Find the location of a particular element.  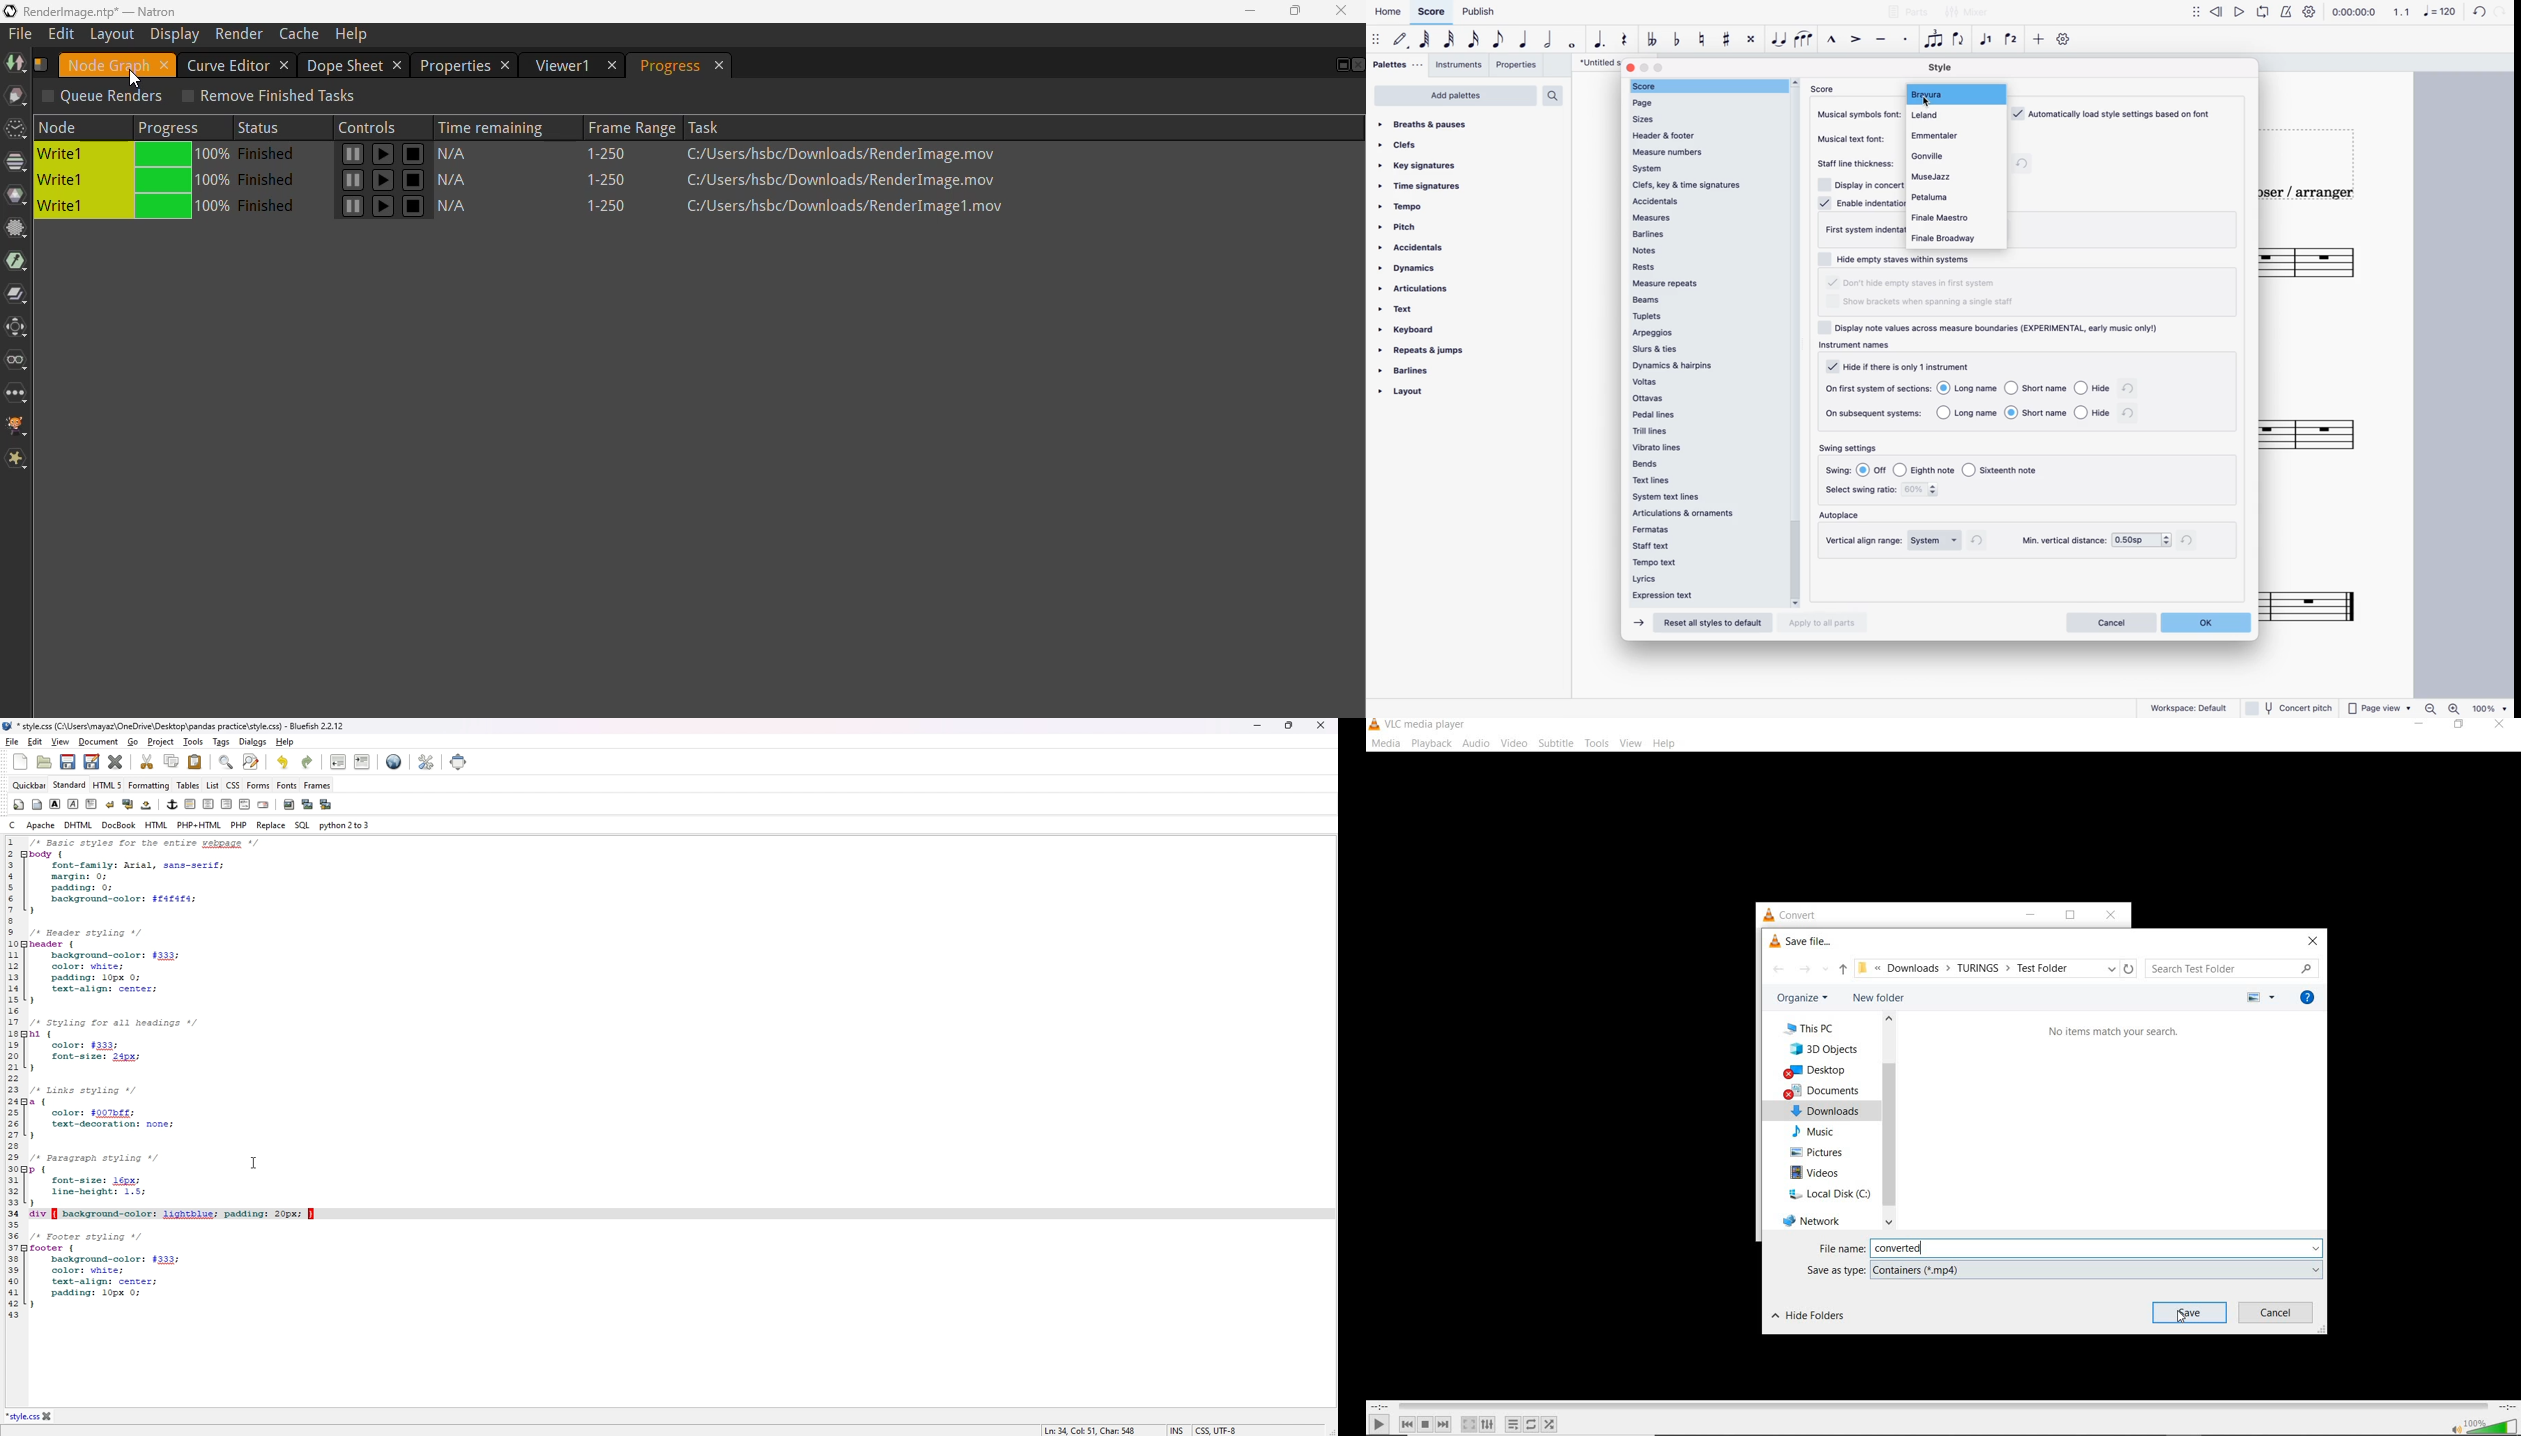

hide folders is located at coordinates (1809, 1316).